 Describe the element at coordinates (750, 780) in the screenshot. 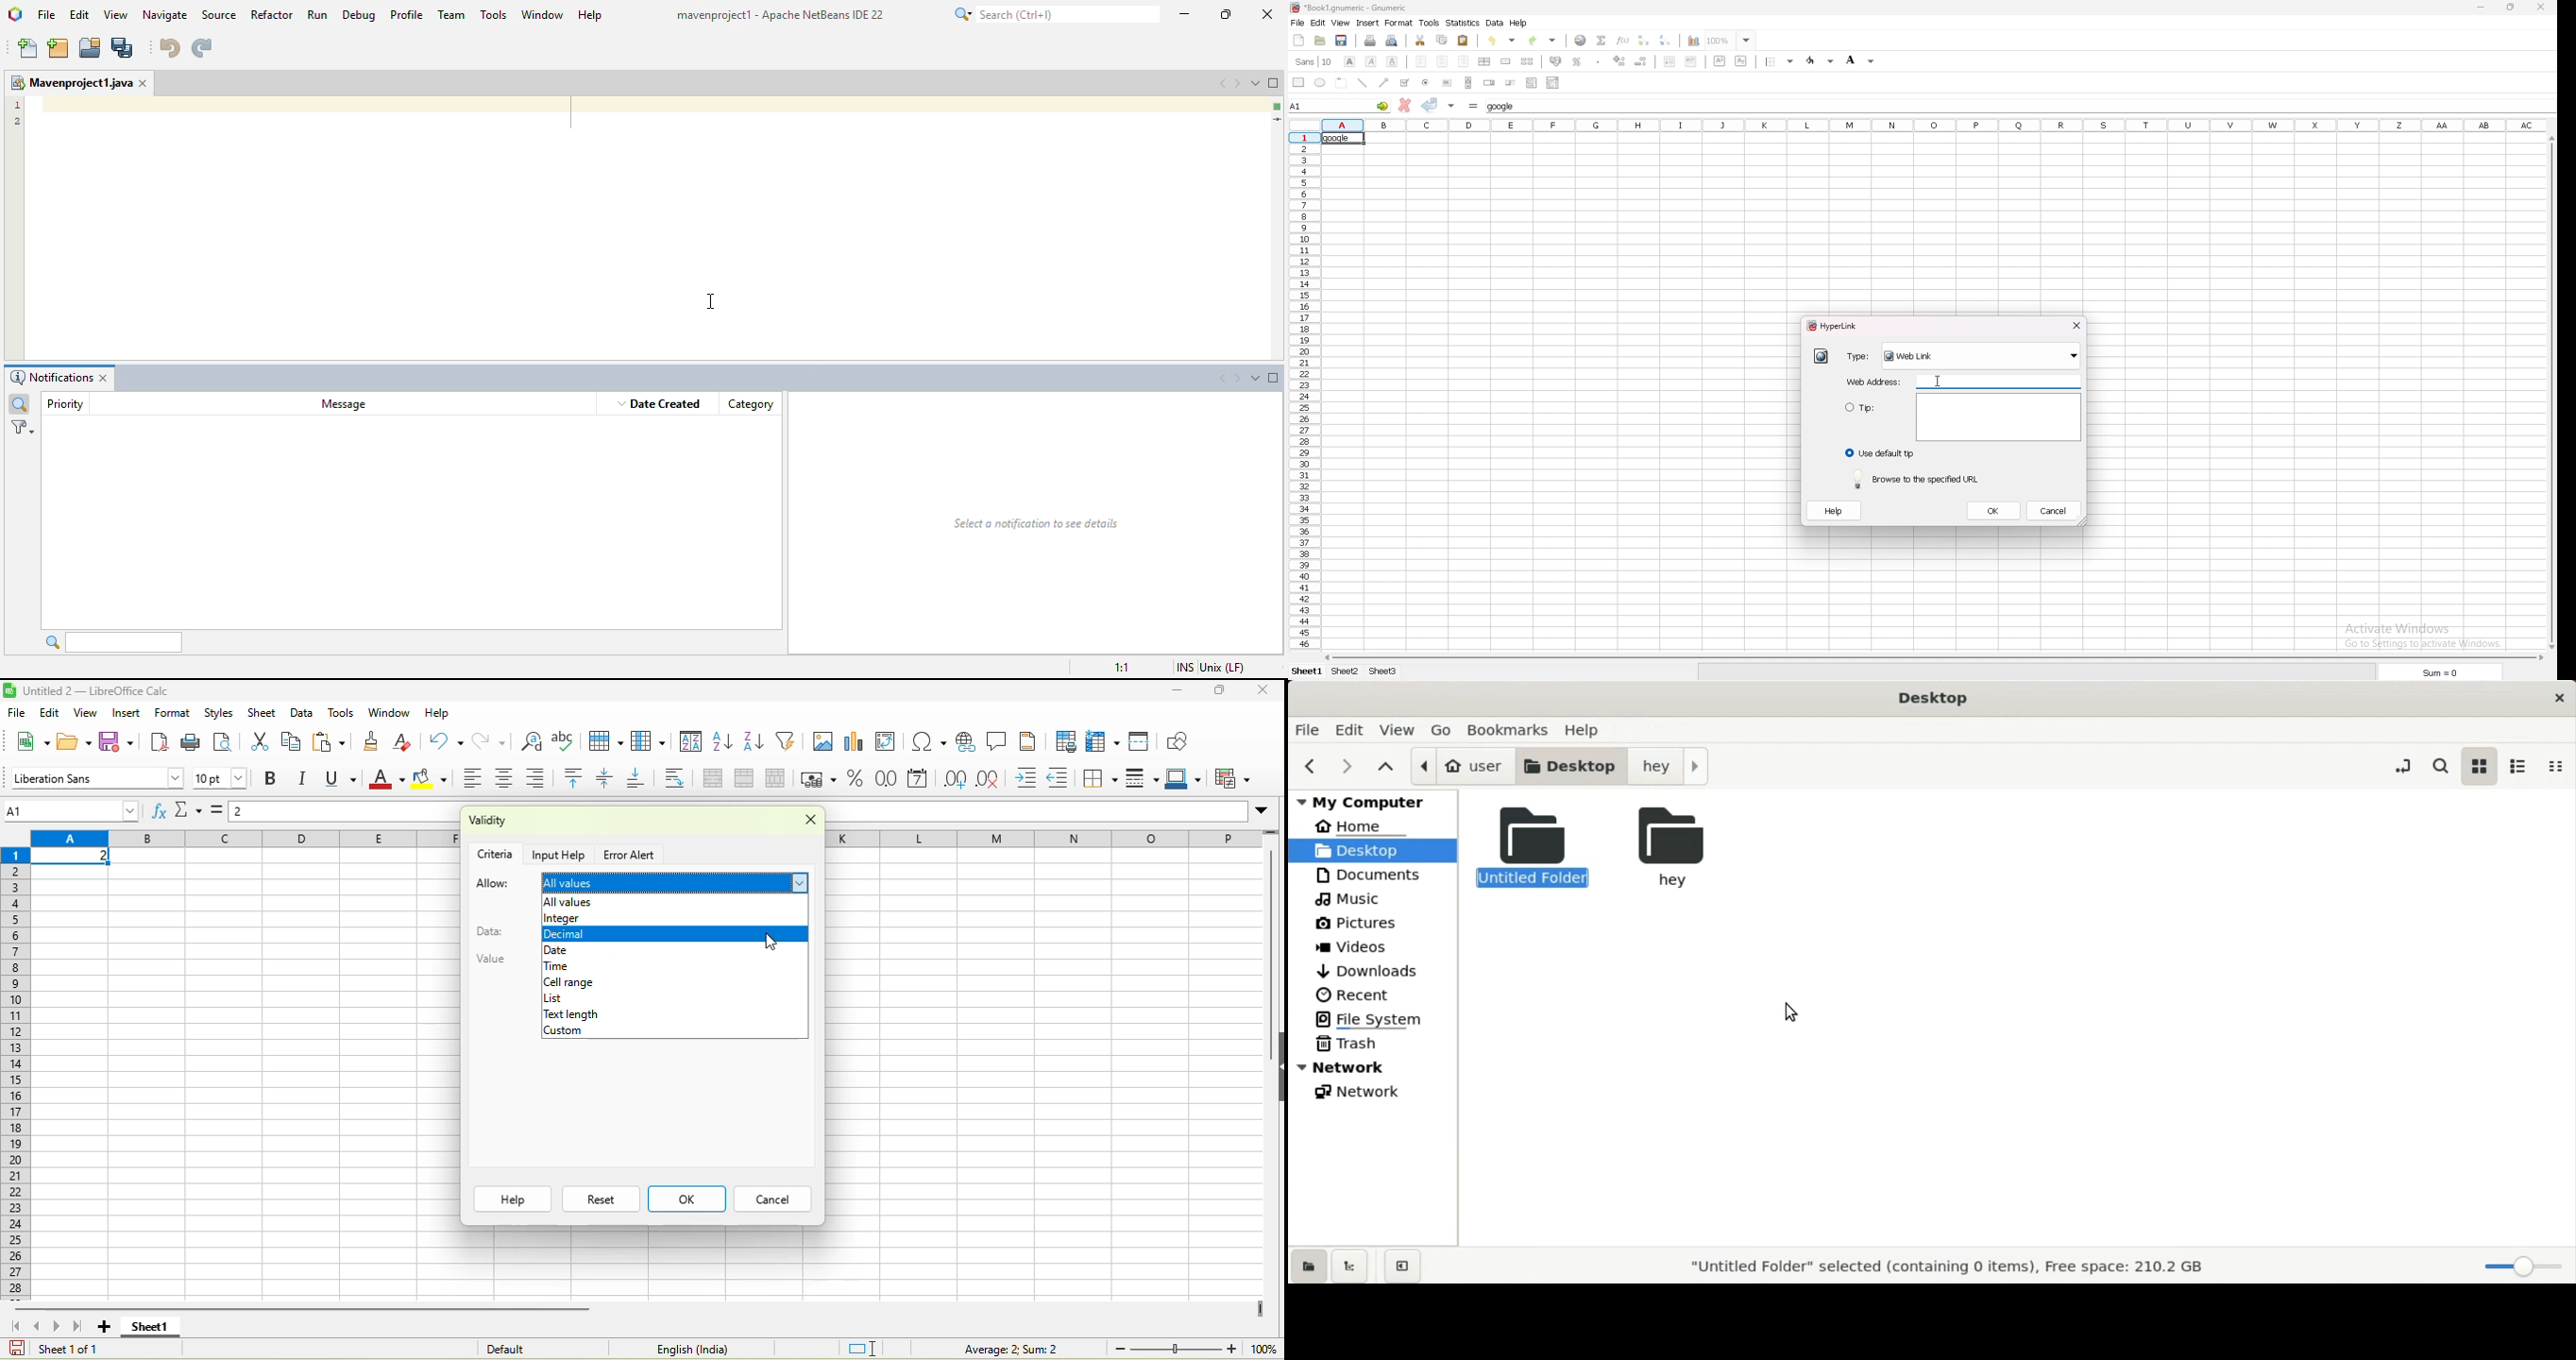

I see `merge` at that location.